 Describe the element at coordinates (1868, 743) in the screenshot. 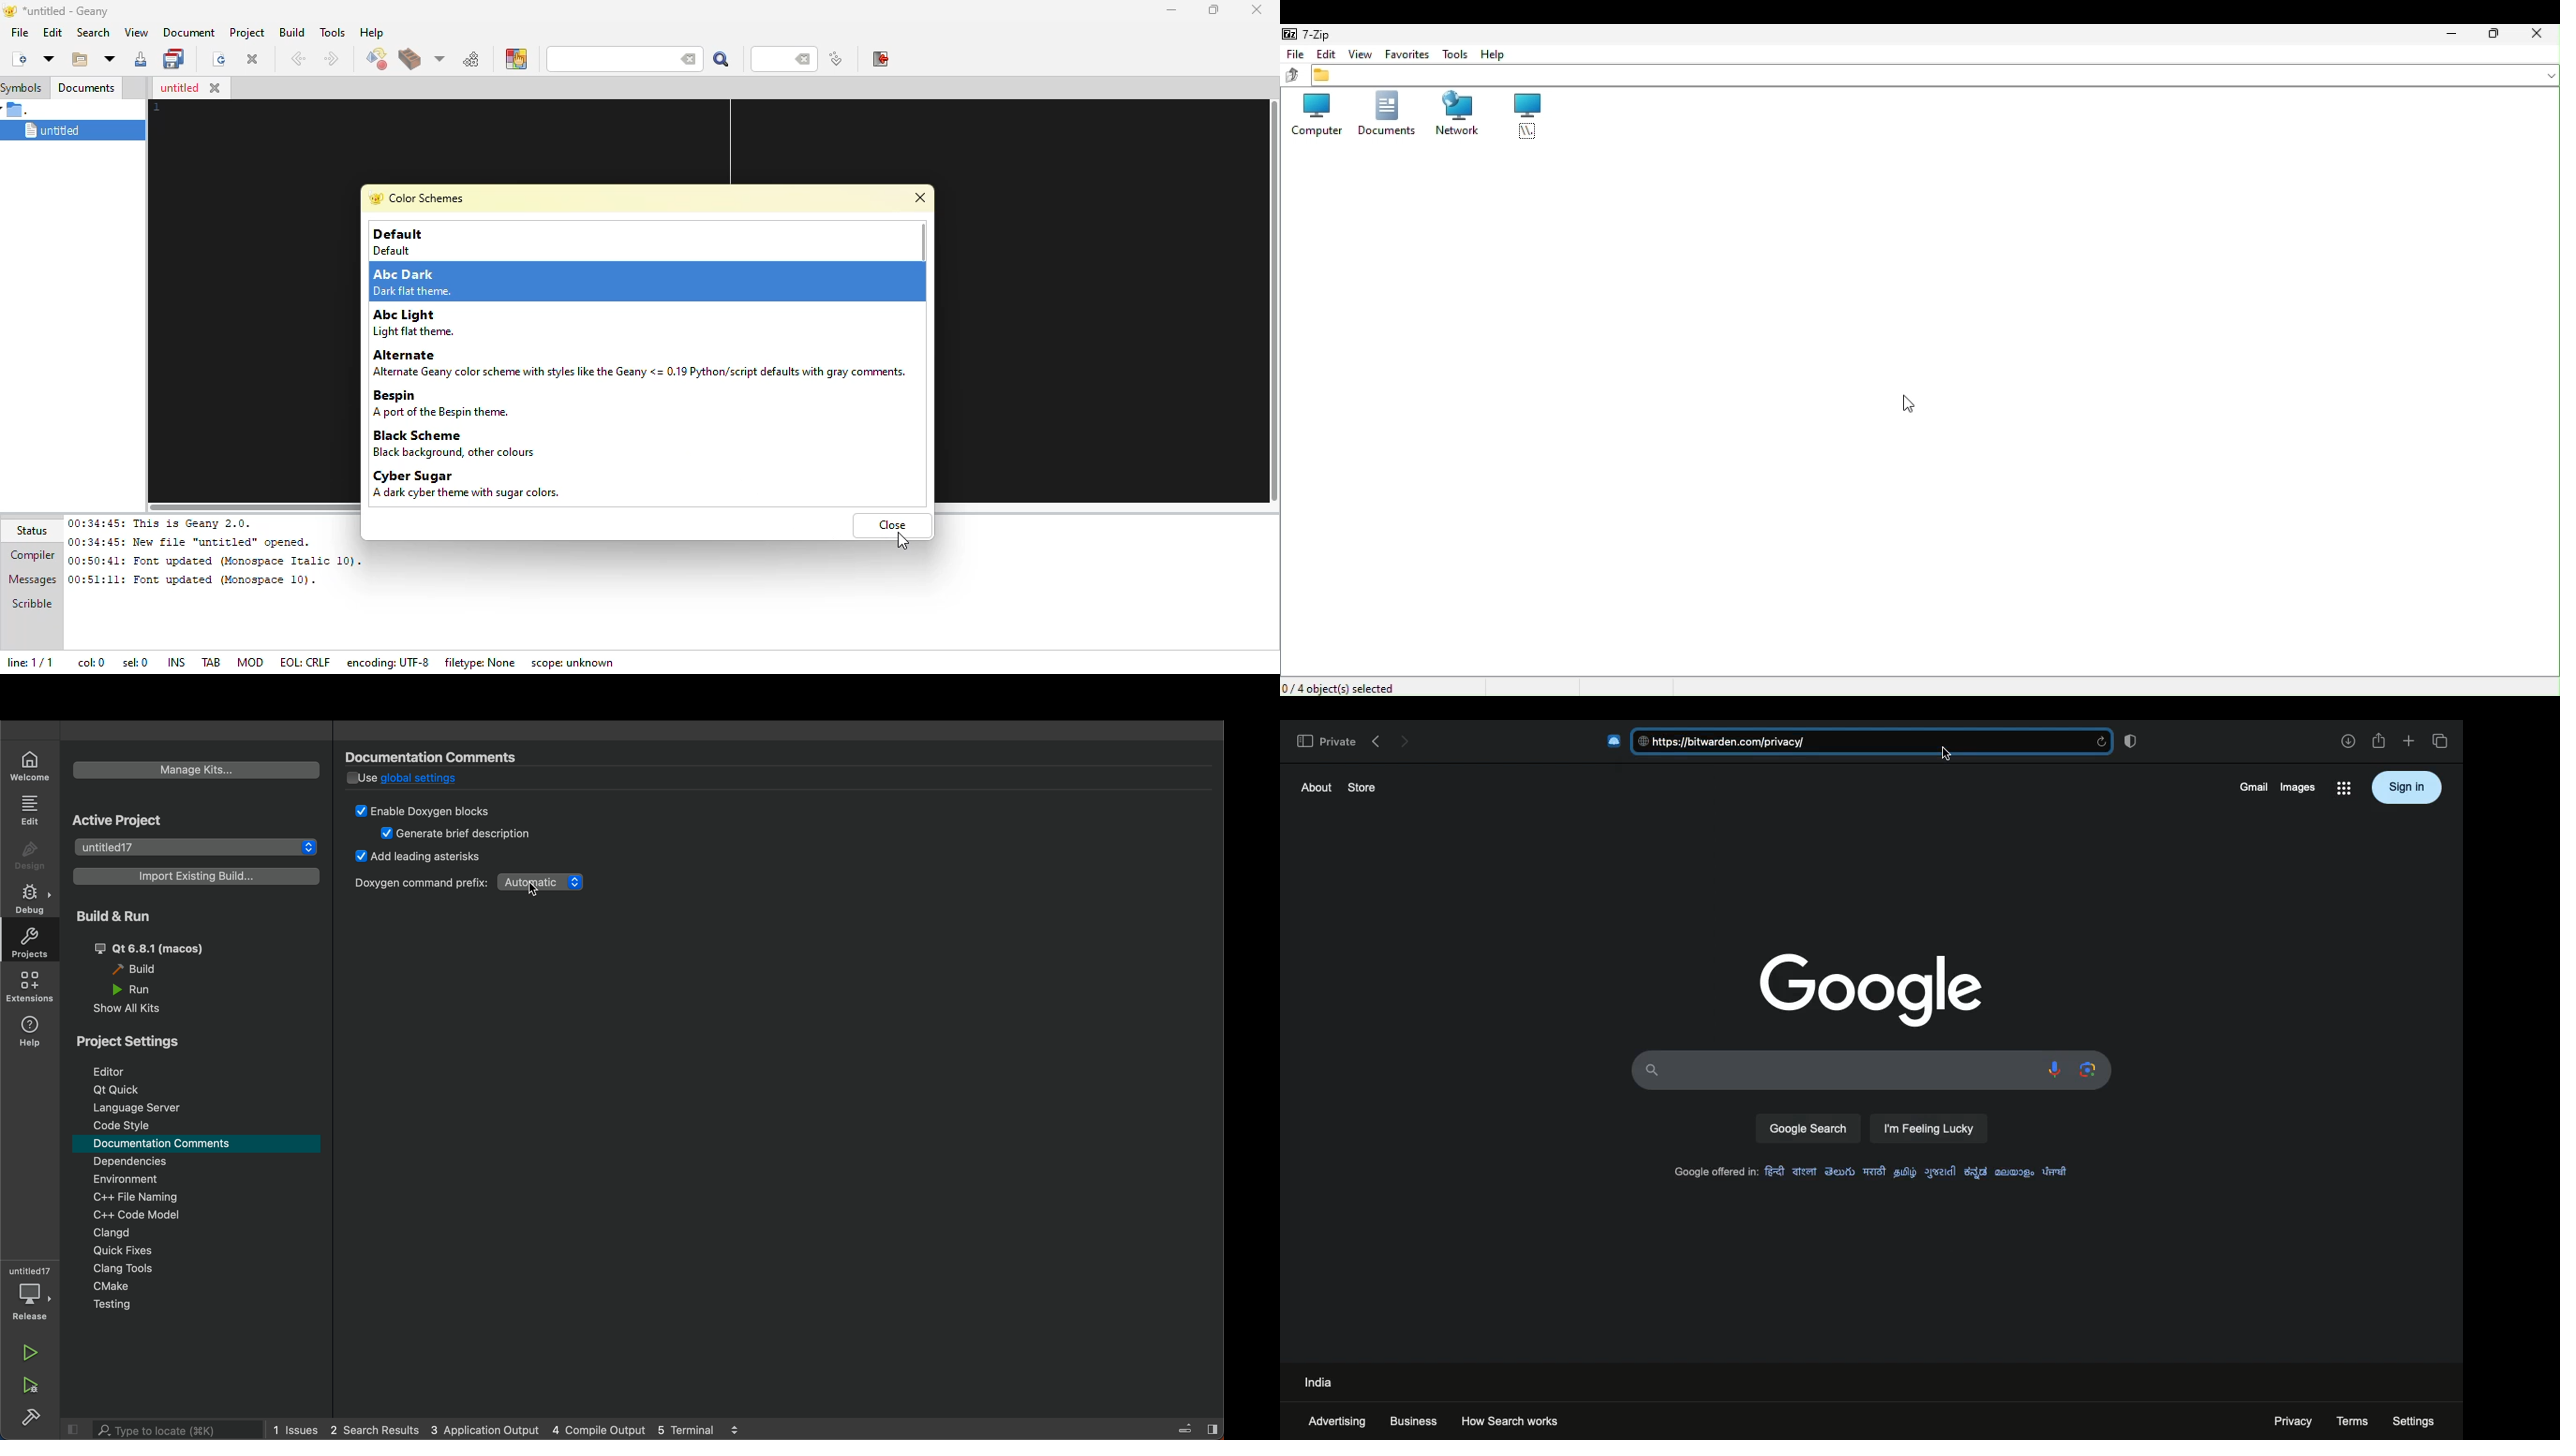

I see `bitwarden privacy policy link` at that location.